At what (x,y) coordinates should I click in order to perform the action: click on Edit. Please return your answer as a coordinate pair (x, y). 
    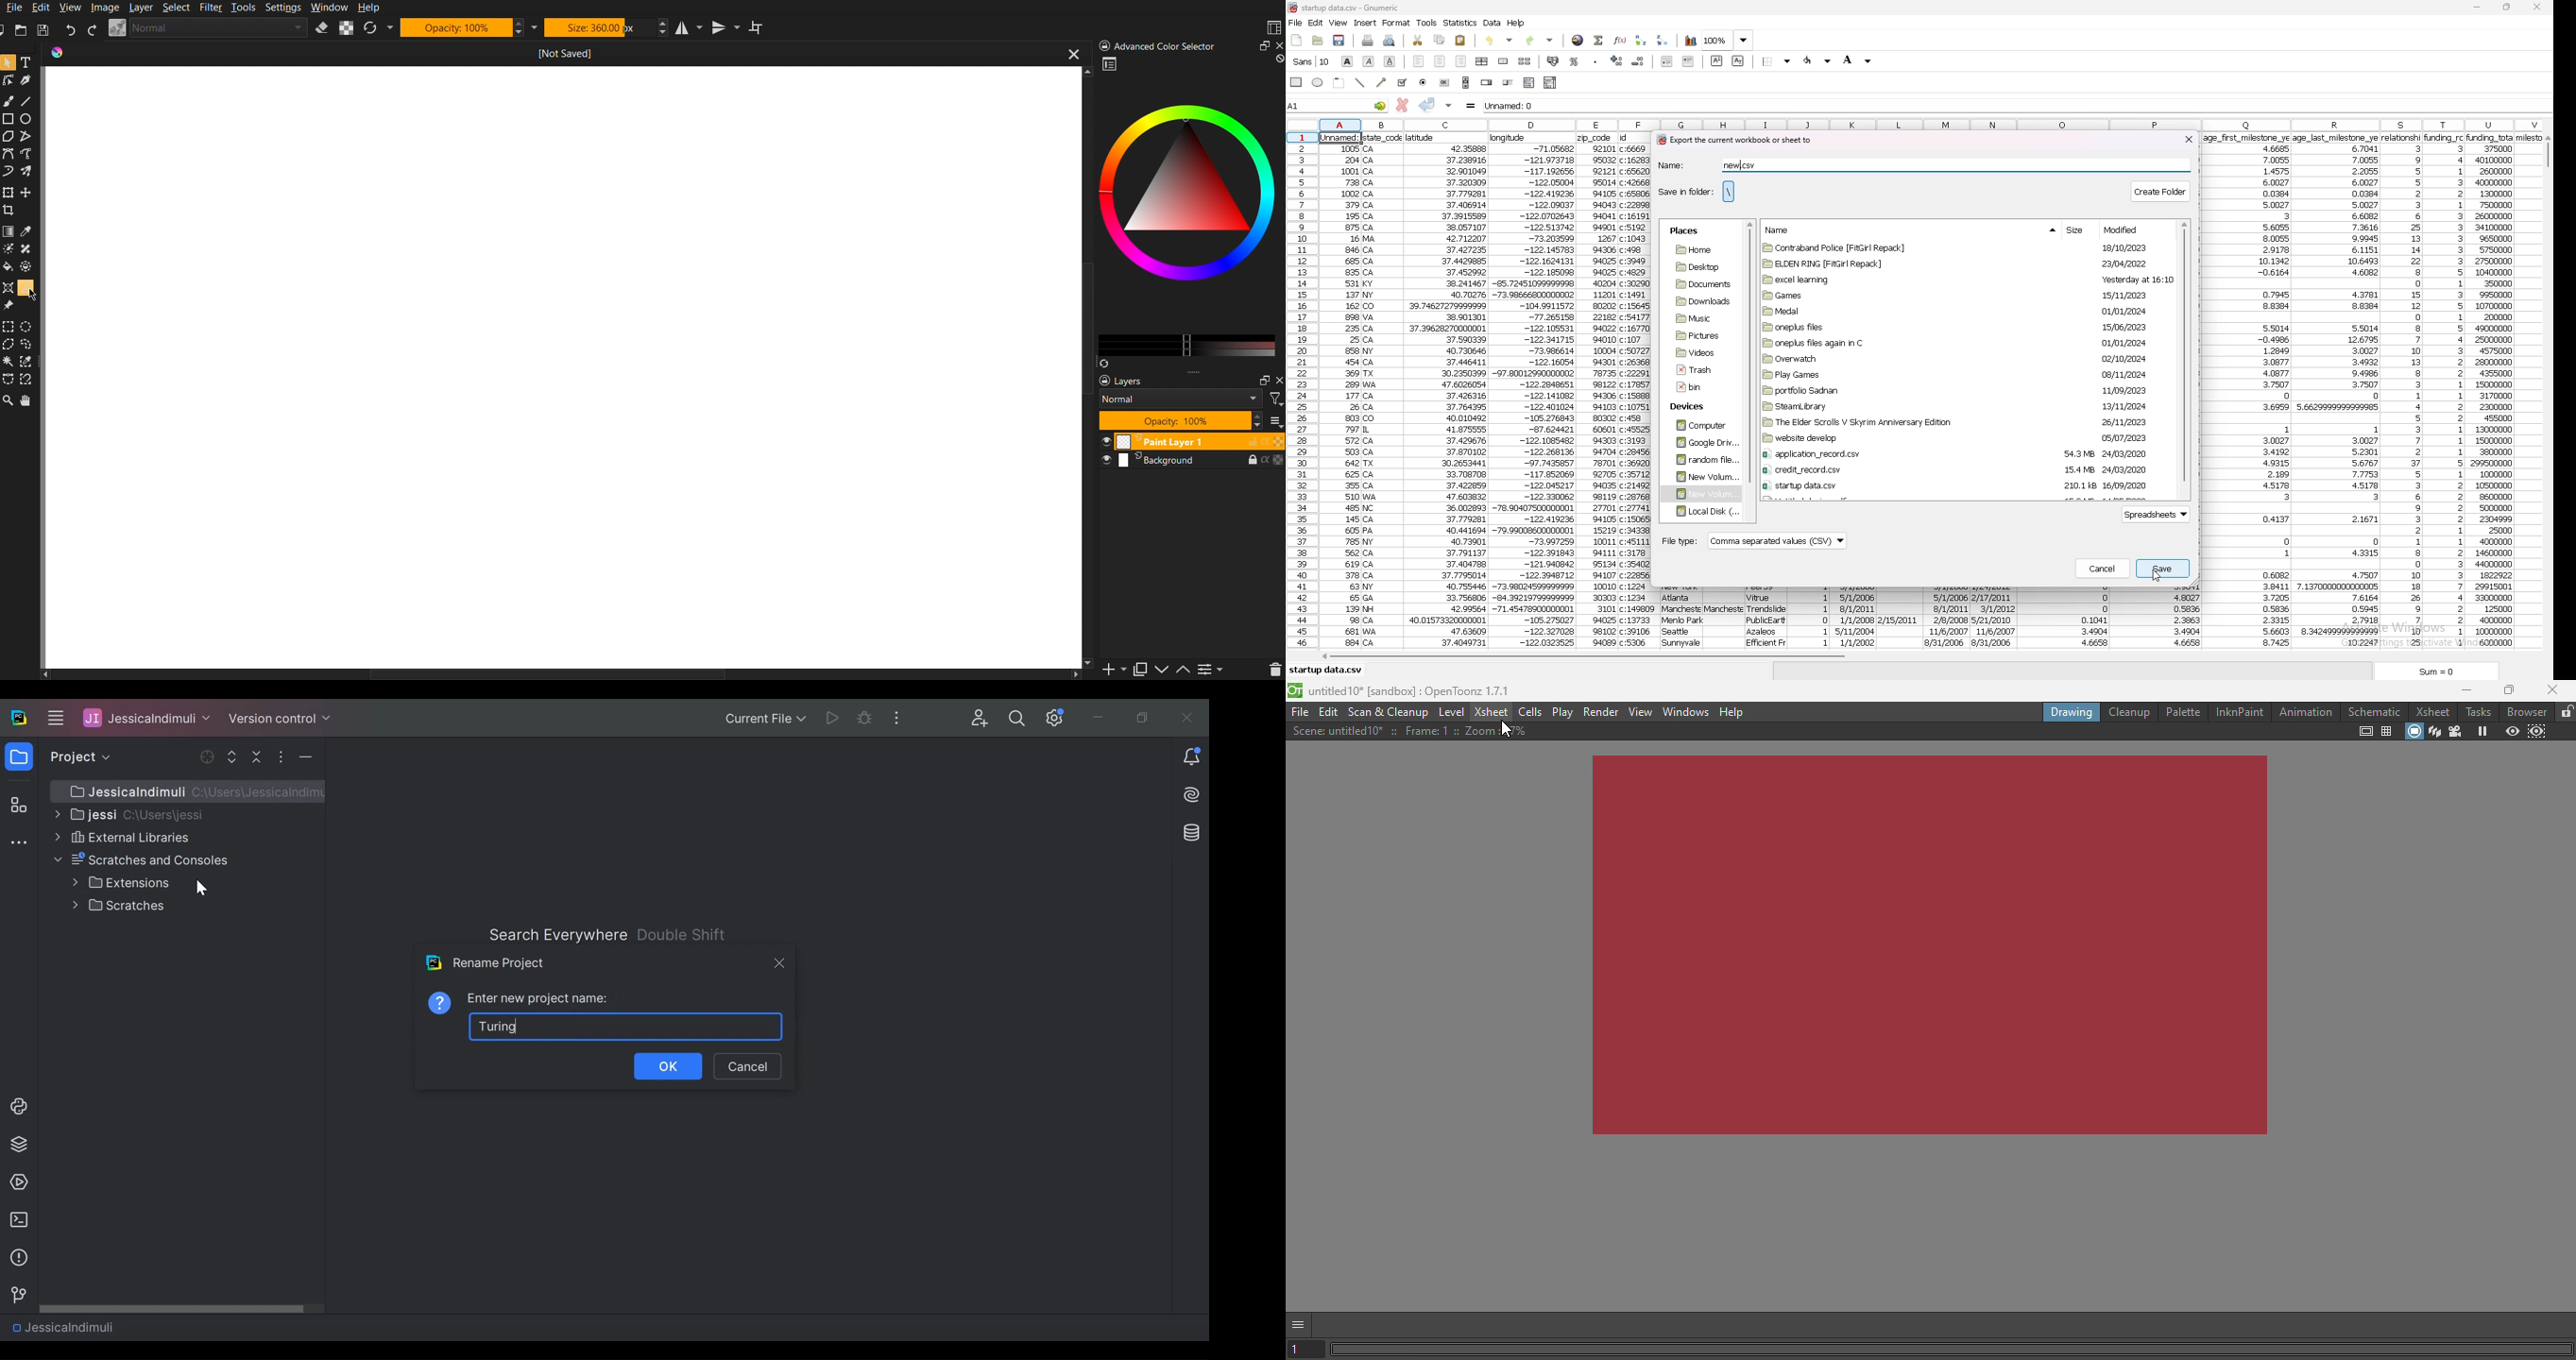
    Looking at the image, I should click on (1330, 713).